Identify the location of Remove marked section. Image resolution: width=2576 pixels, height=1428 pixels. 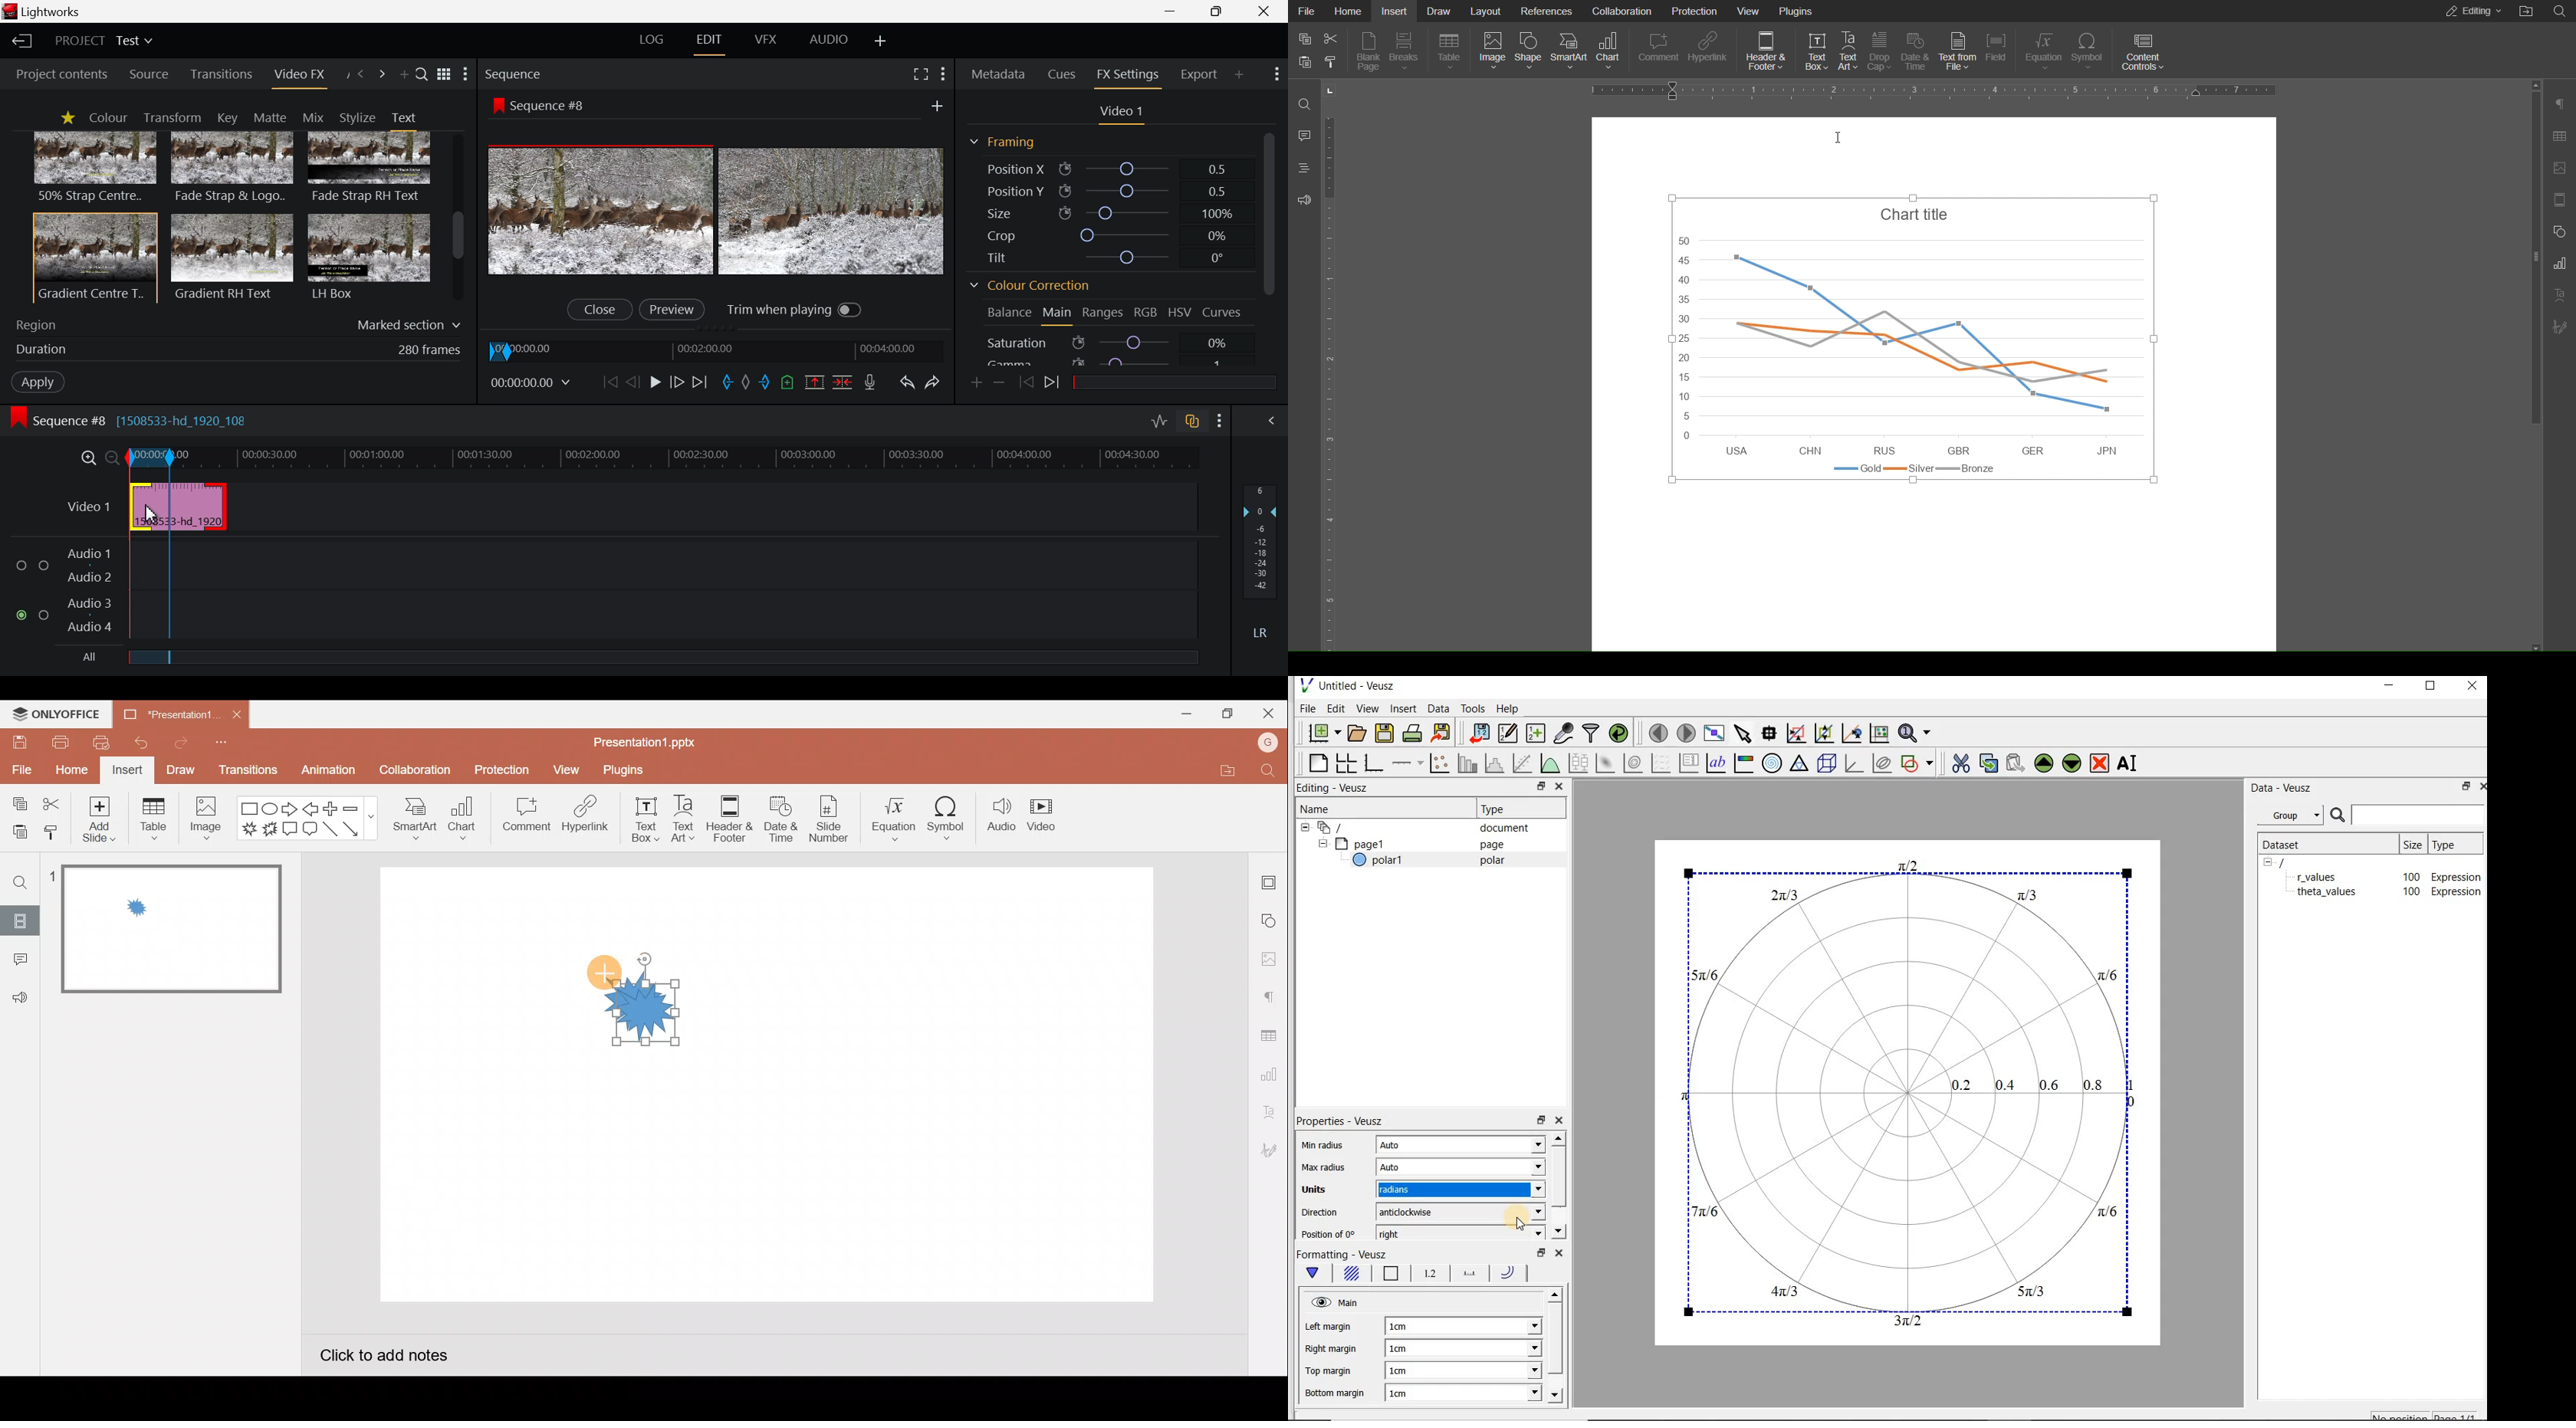
(814, 382).